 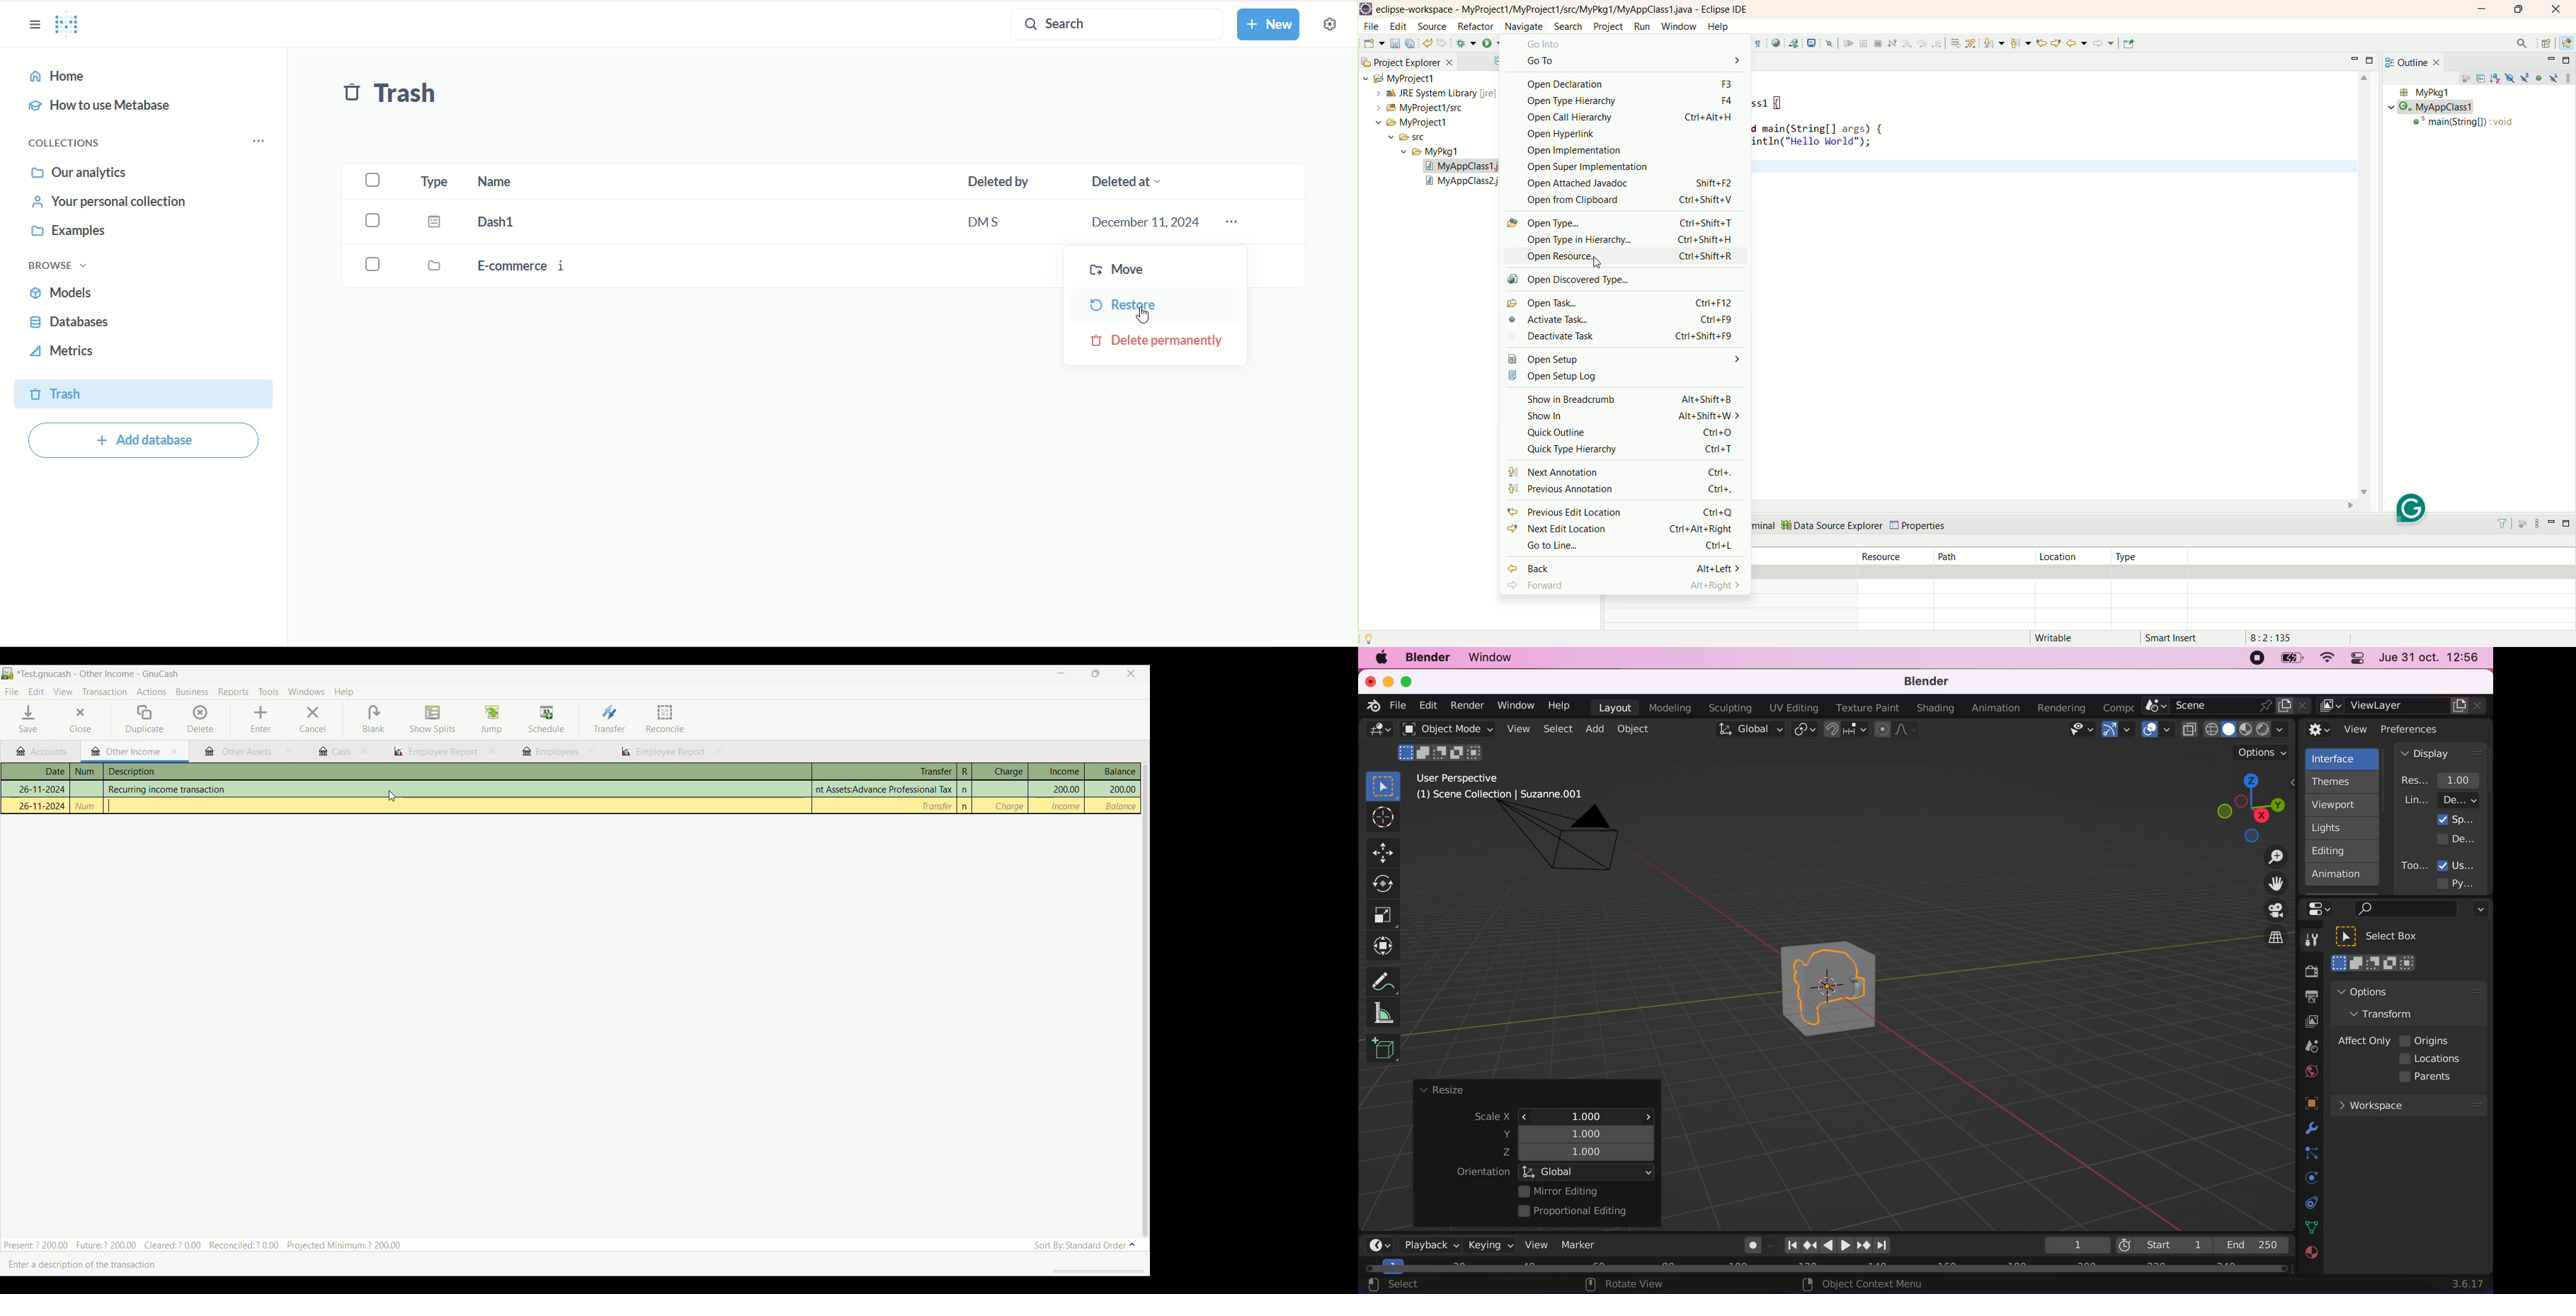 What do you see at coordinates (313, 719) in the screenshot?
I see `Cancel` at bounding box center [313, 719].